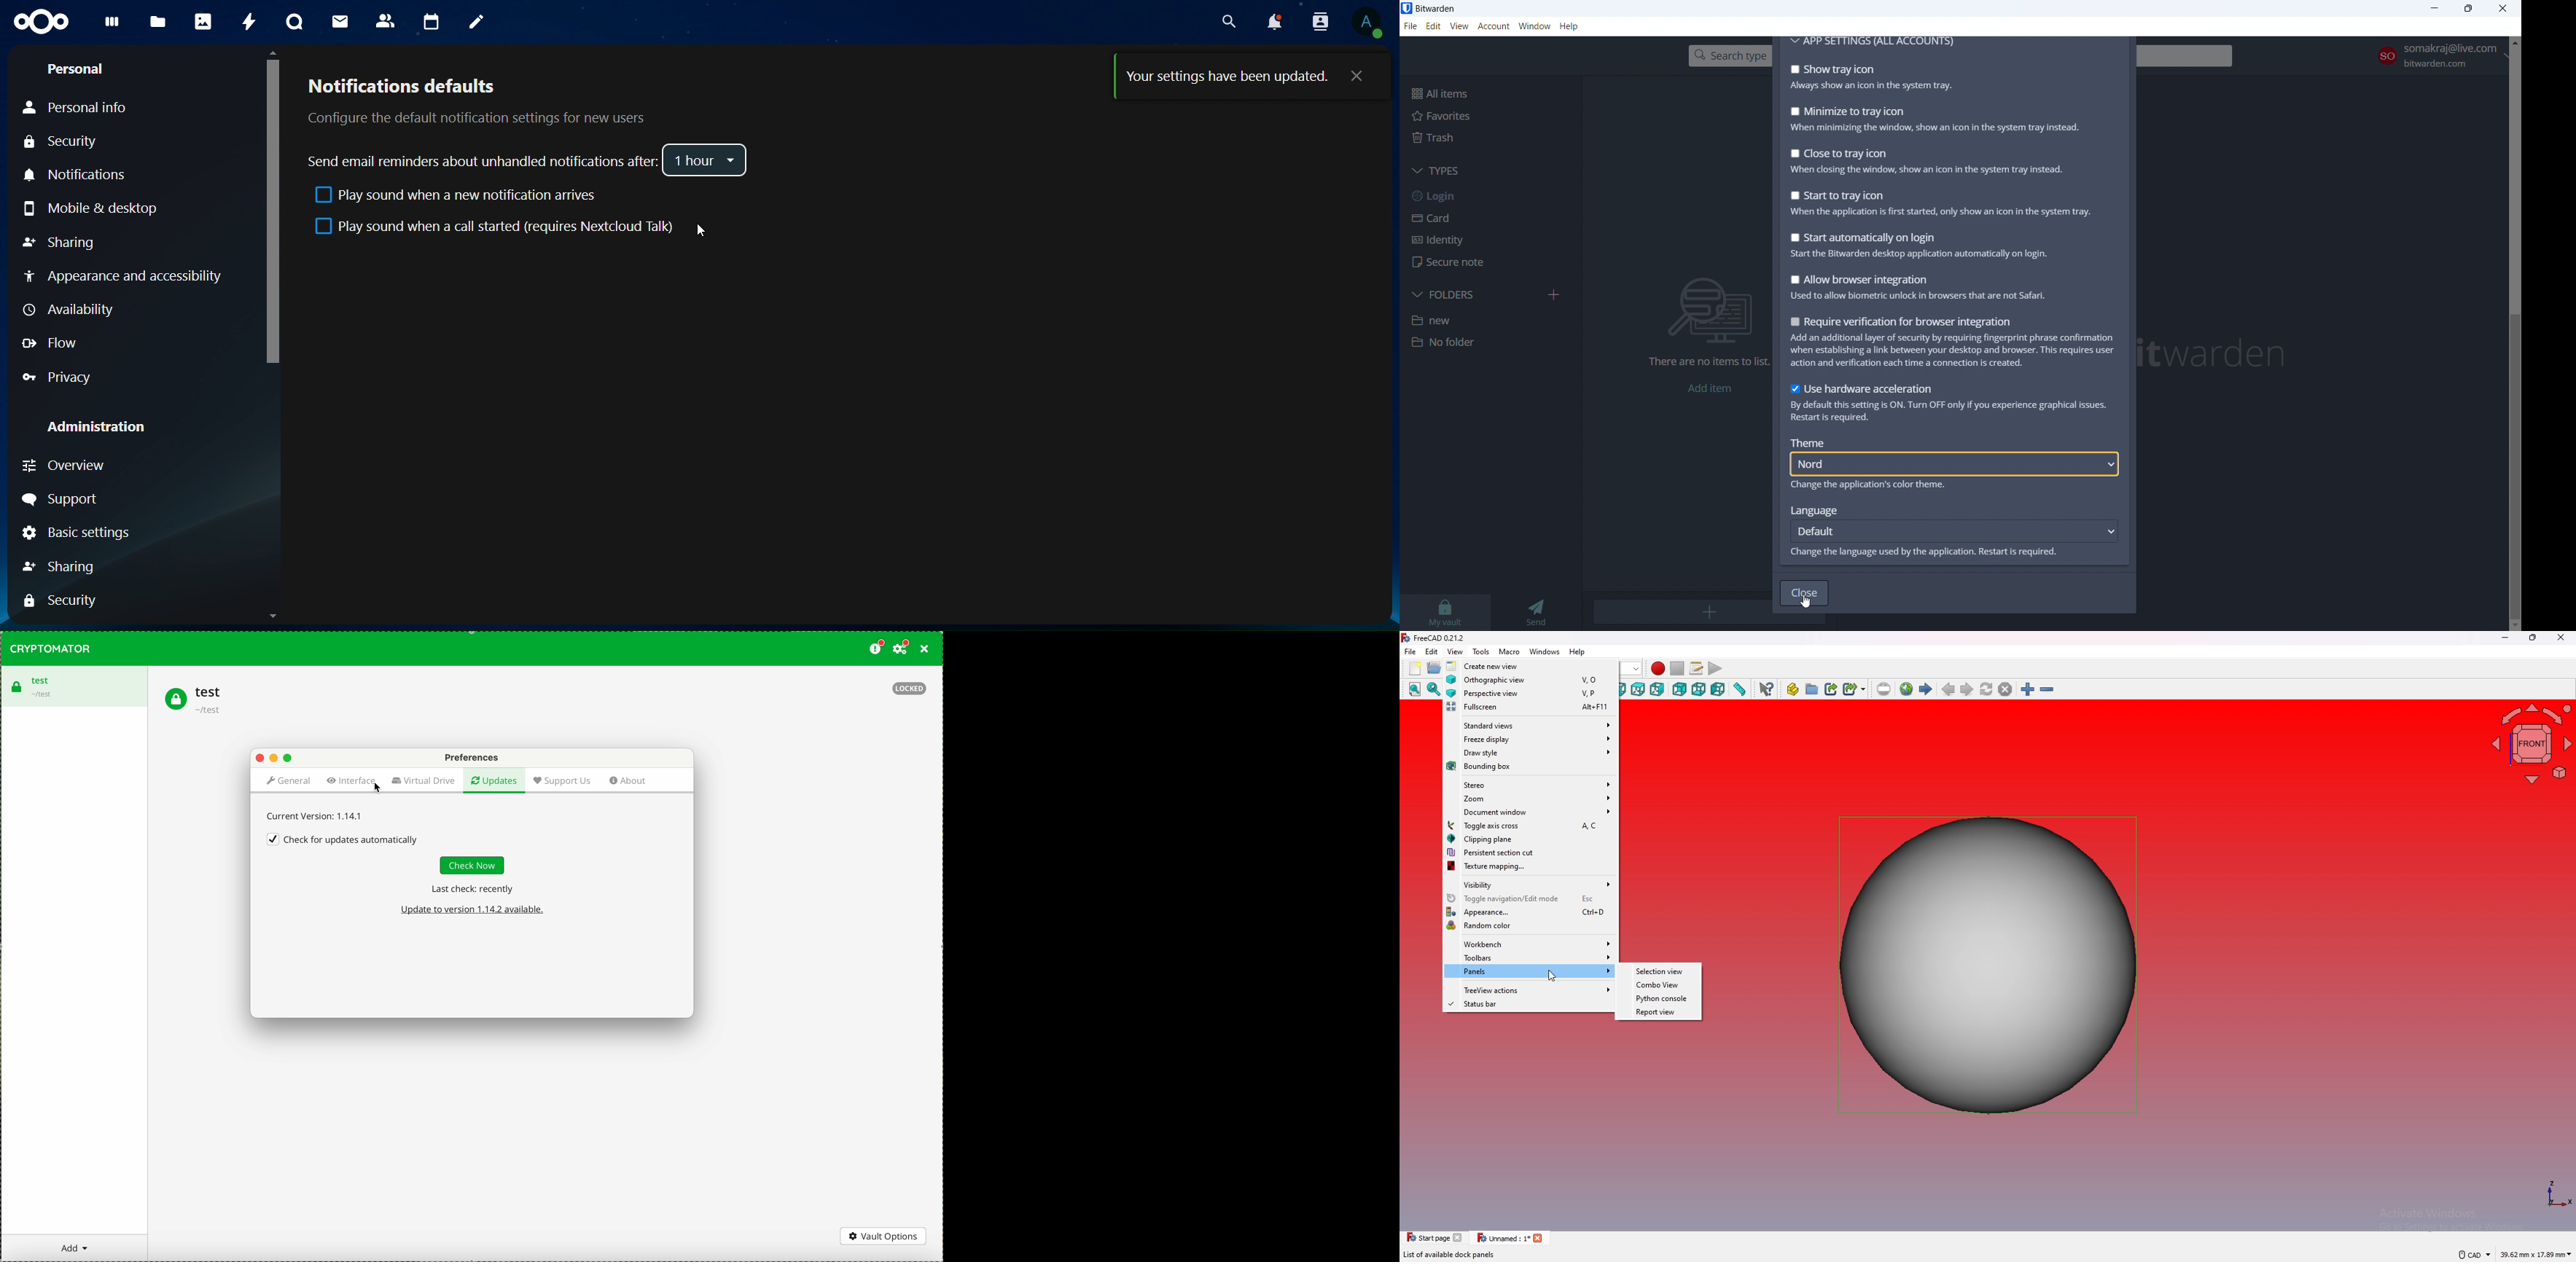  Describe the element at coordinates (1951, 287) in the screenshot. I see `all browser integration` at that location.